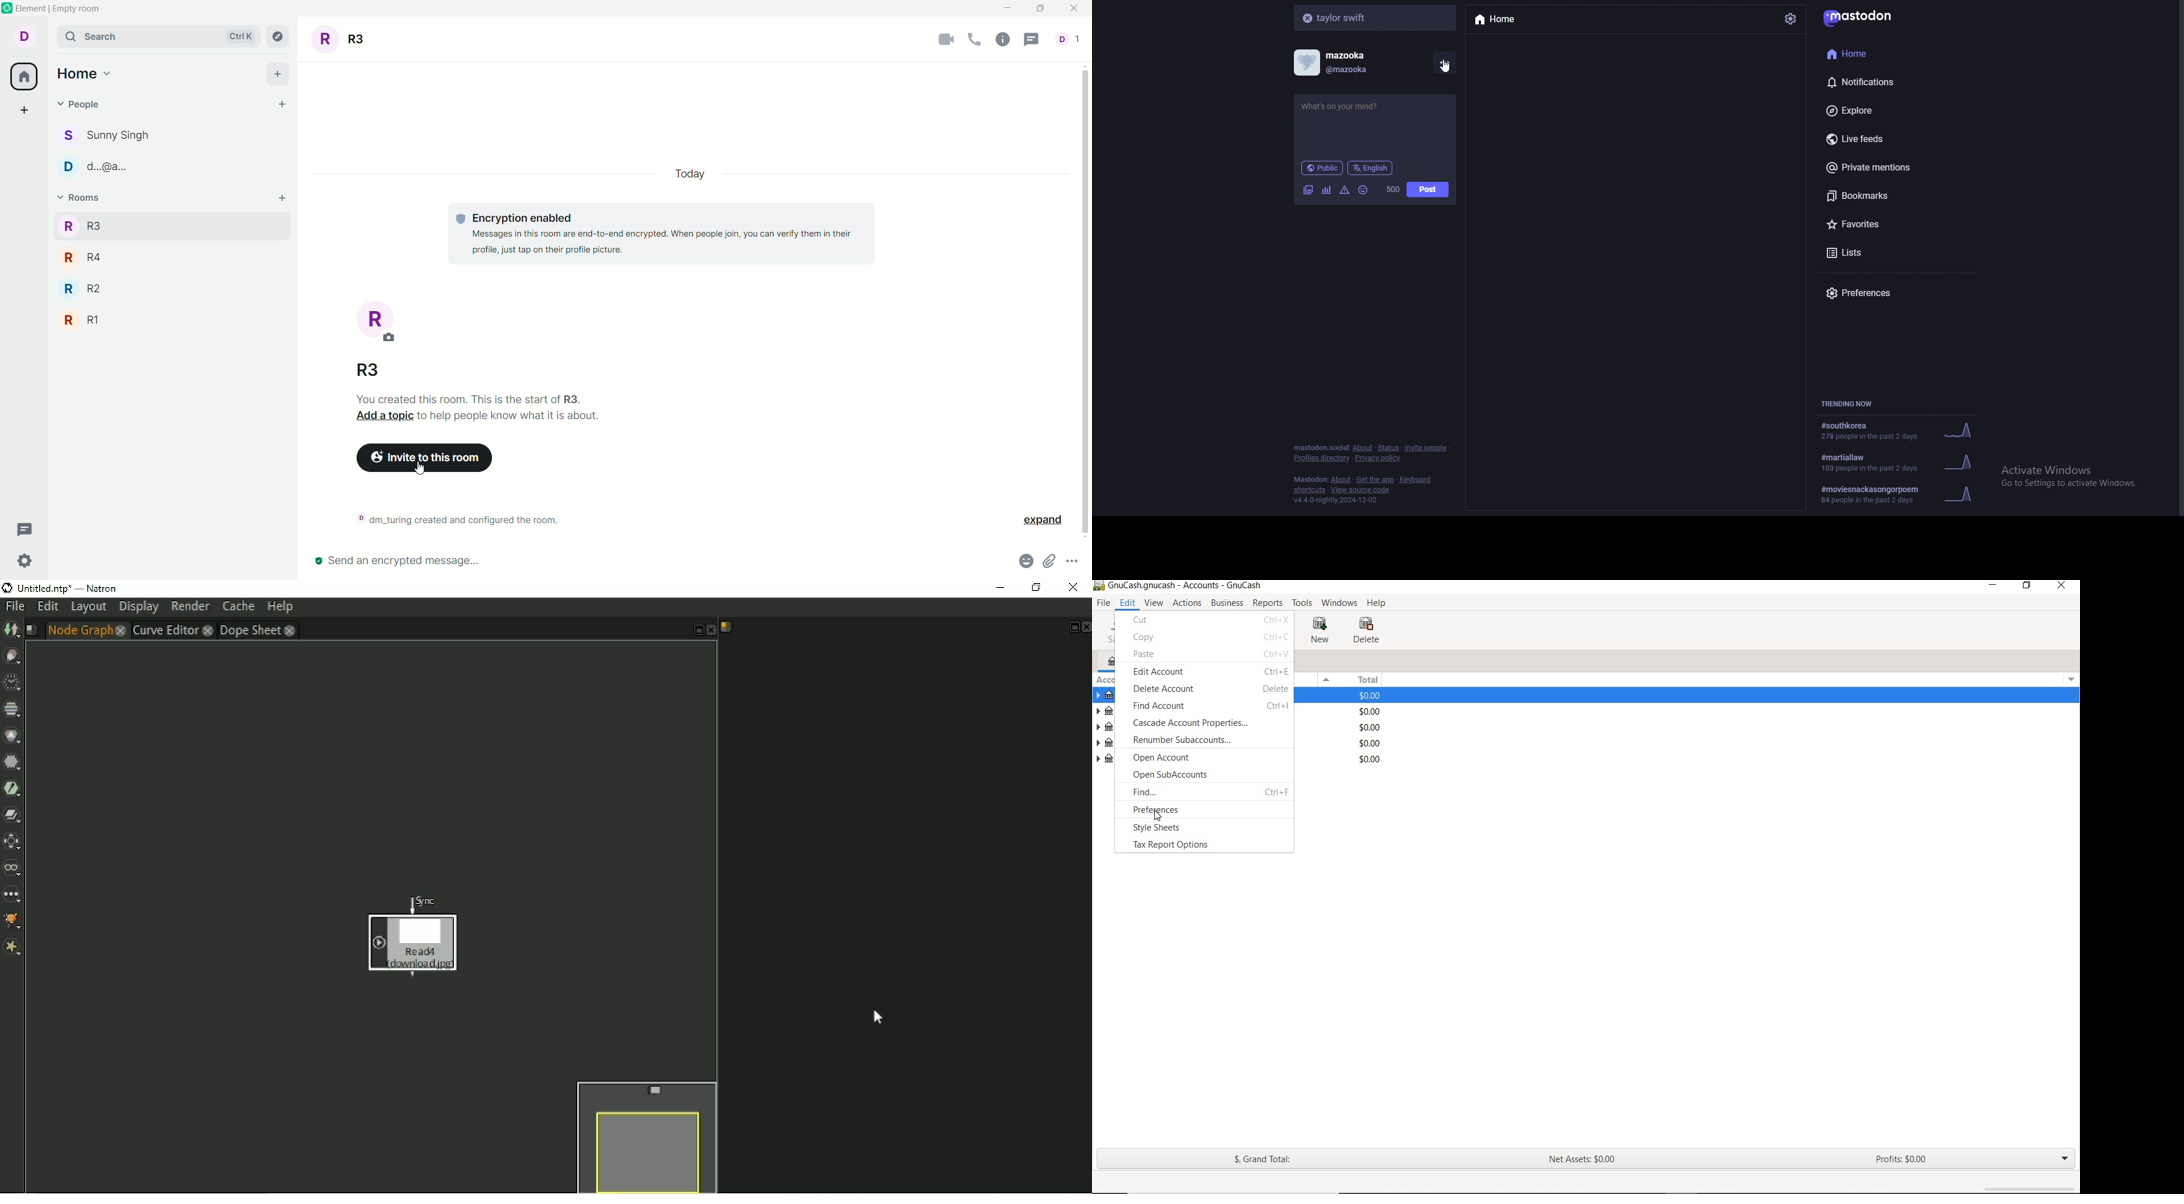 The width and height of the screenshot is (2184, 1204). What do you see at coordinates (87, 74) in the screenshot?
I see `home` at bounding box center [87, 74].